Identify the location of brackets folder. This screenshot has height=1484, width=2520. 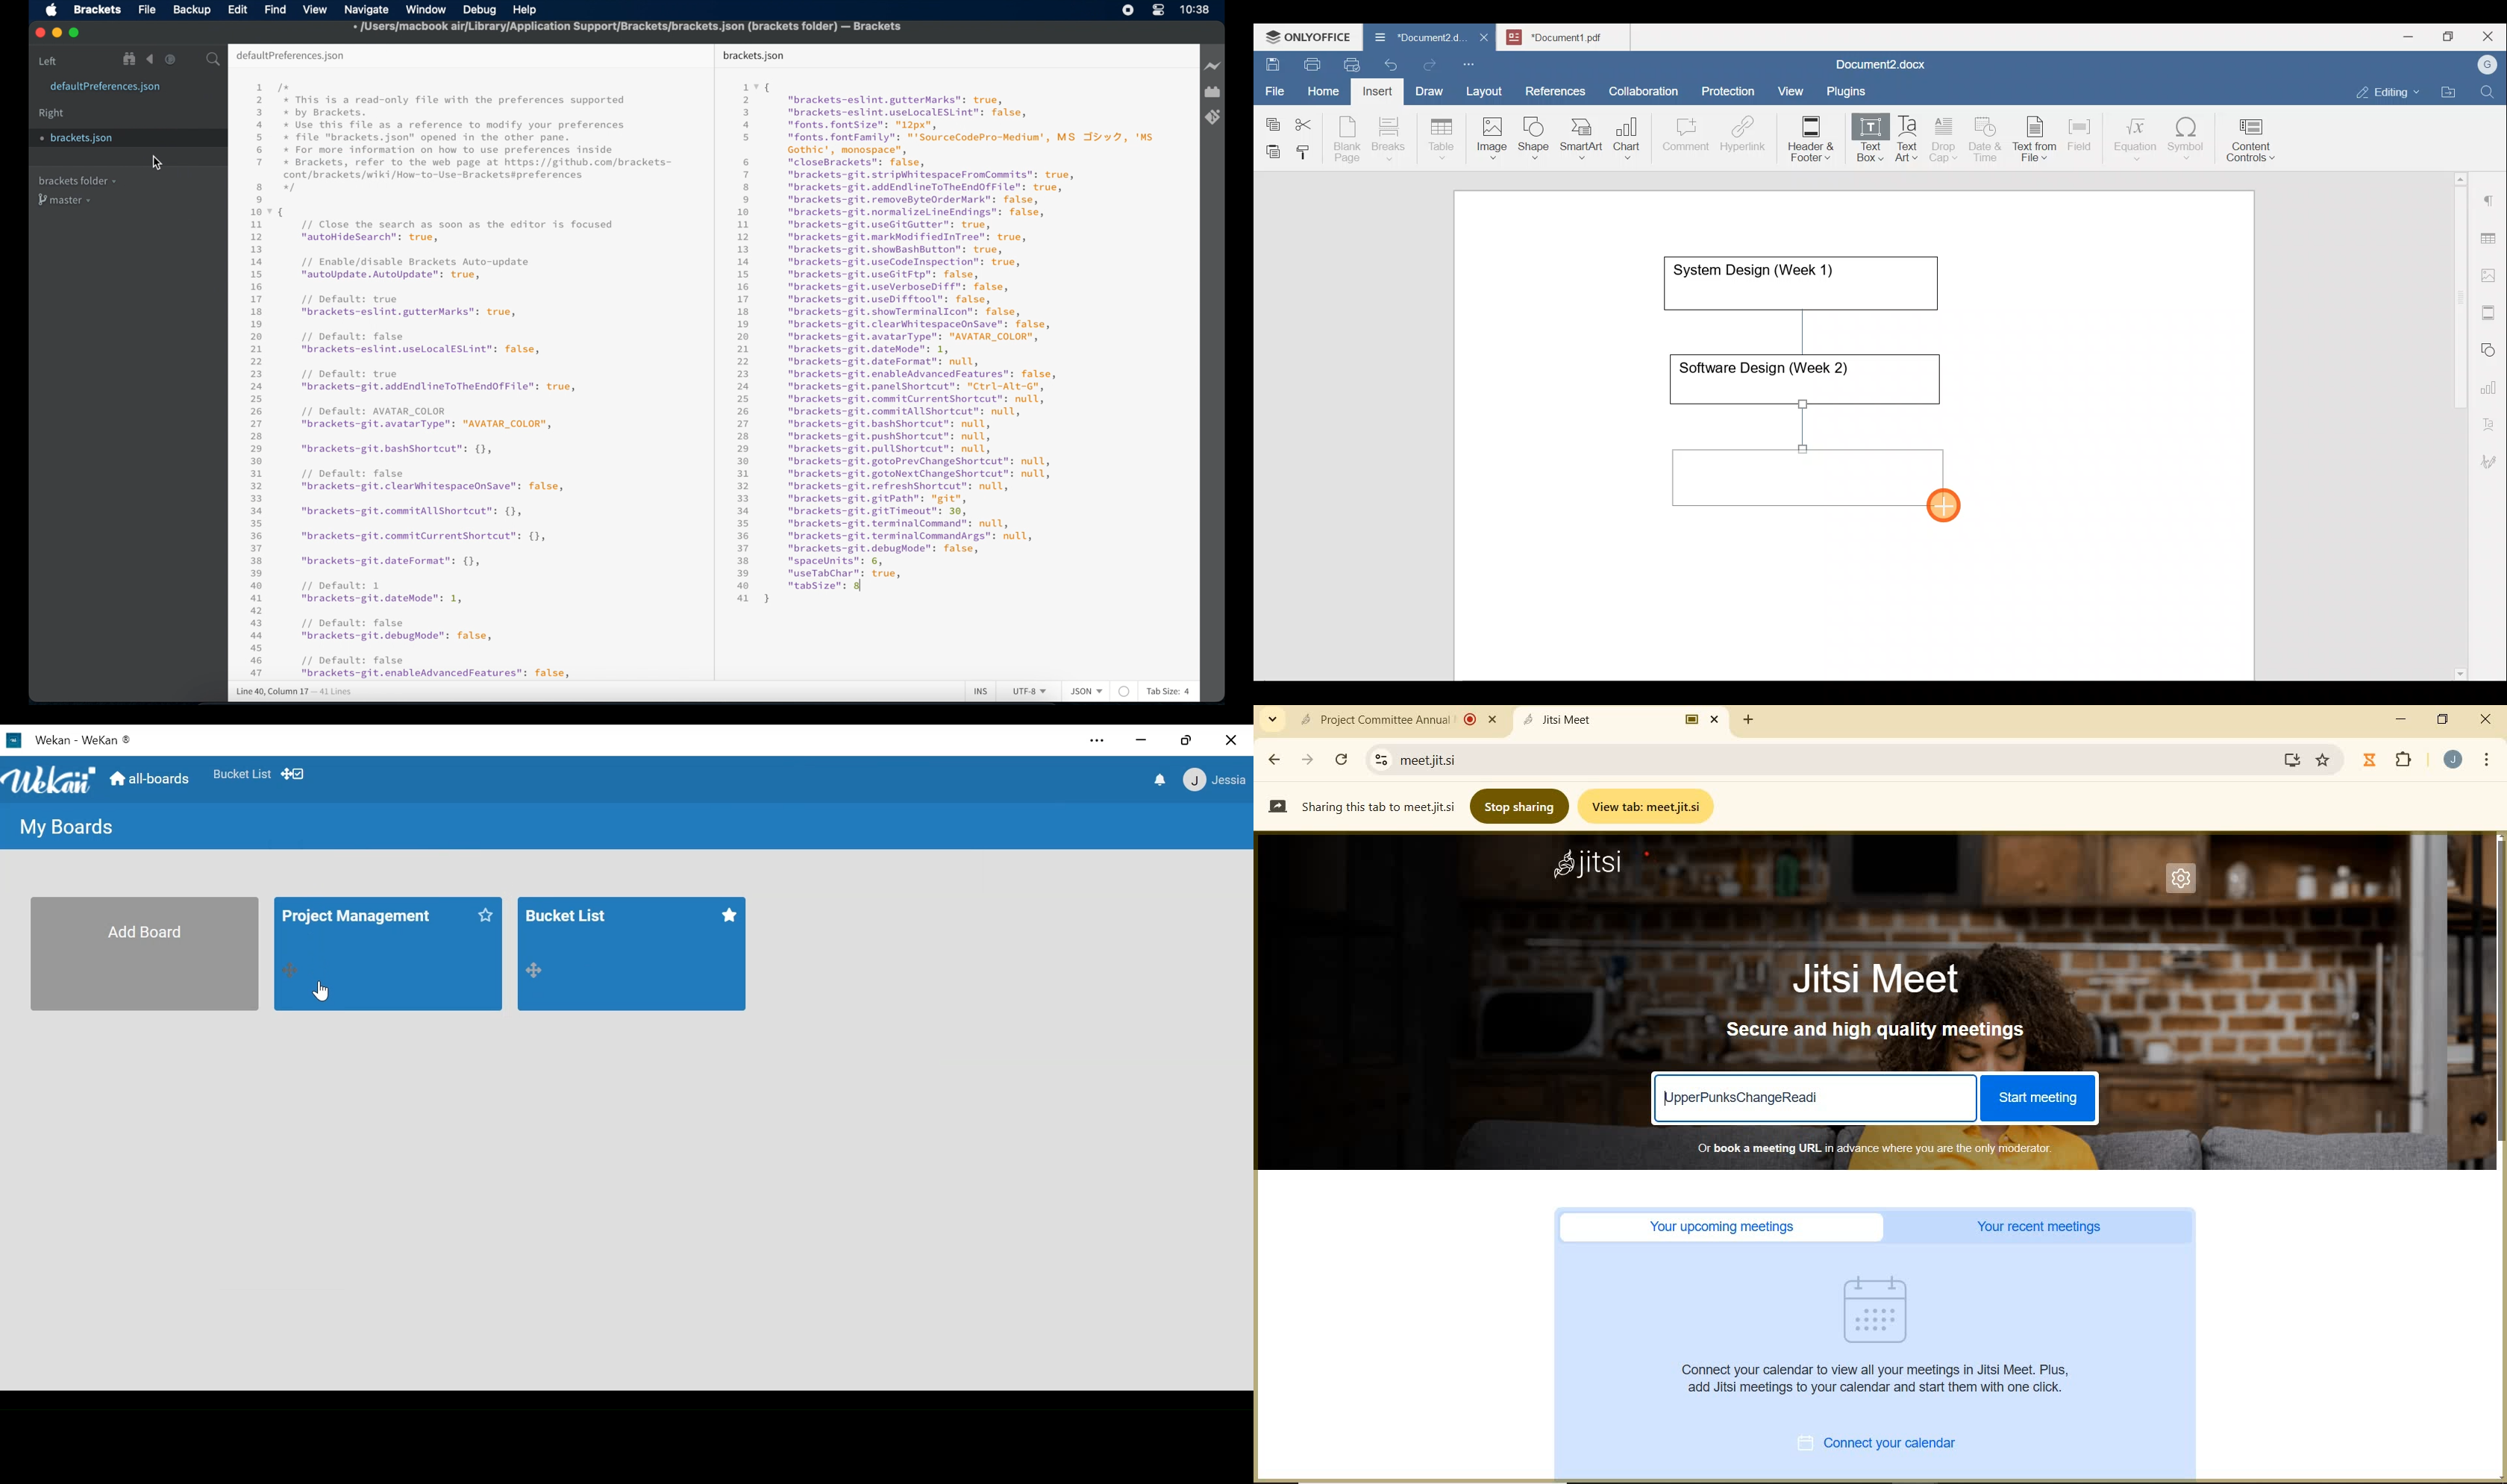
(77, 180).